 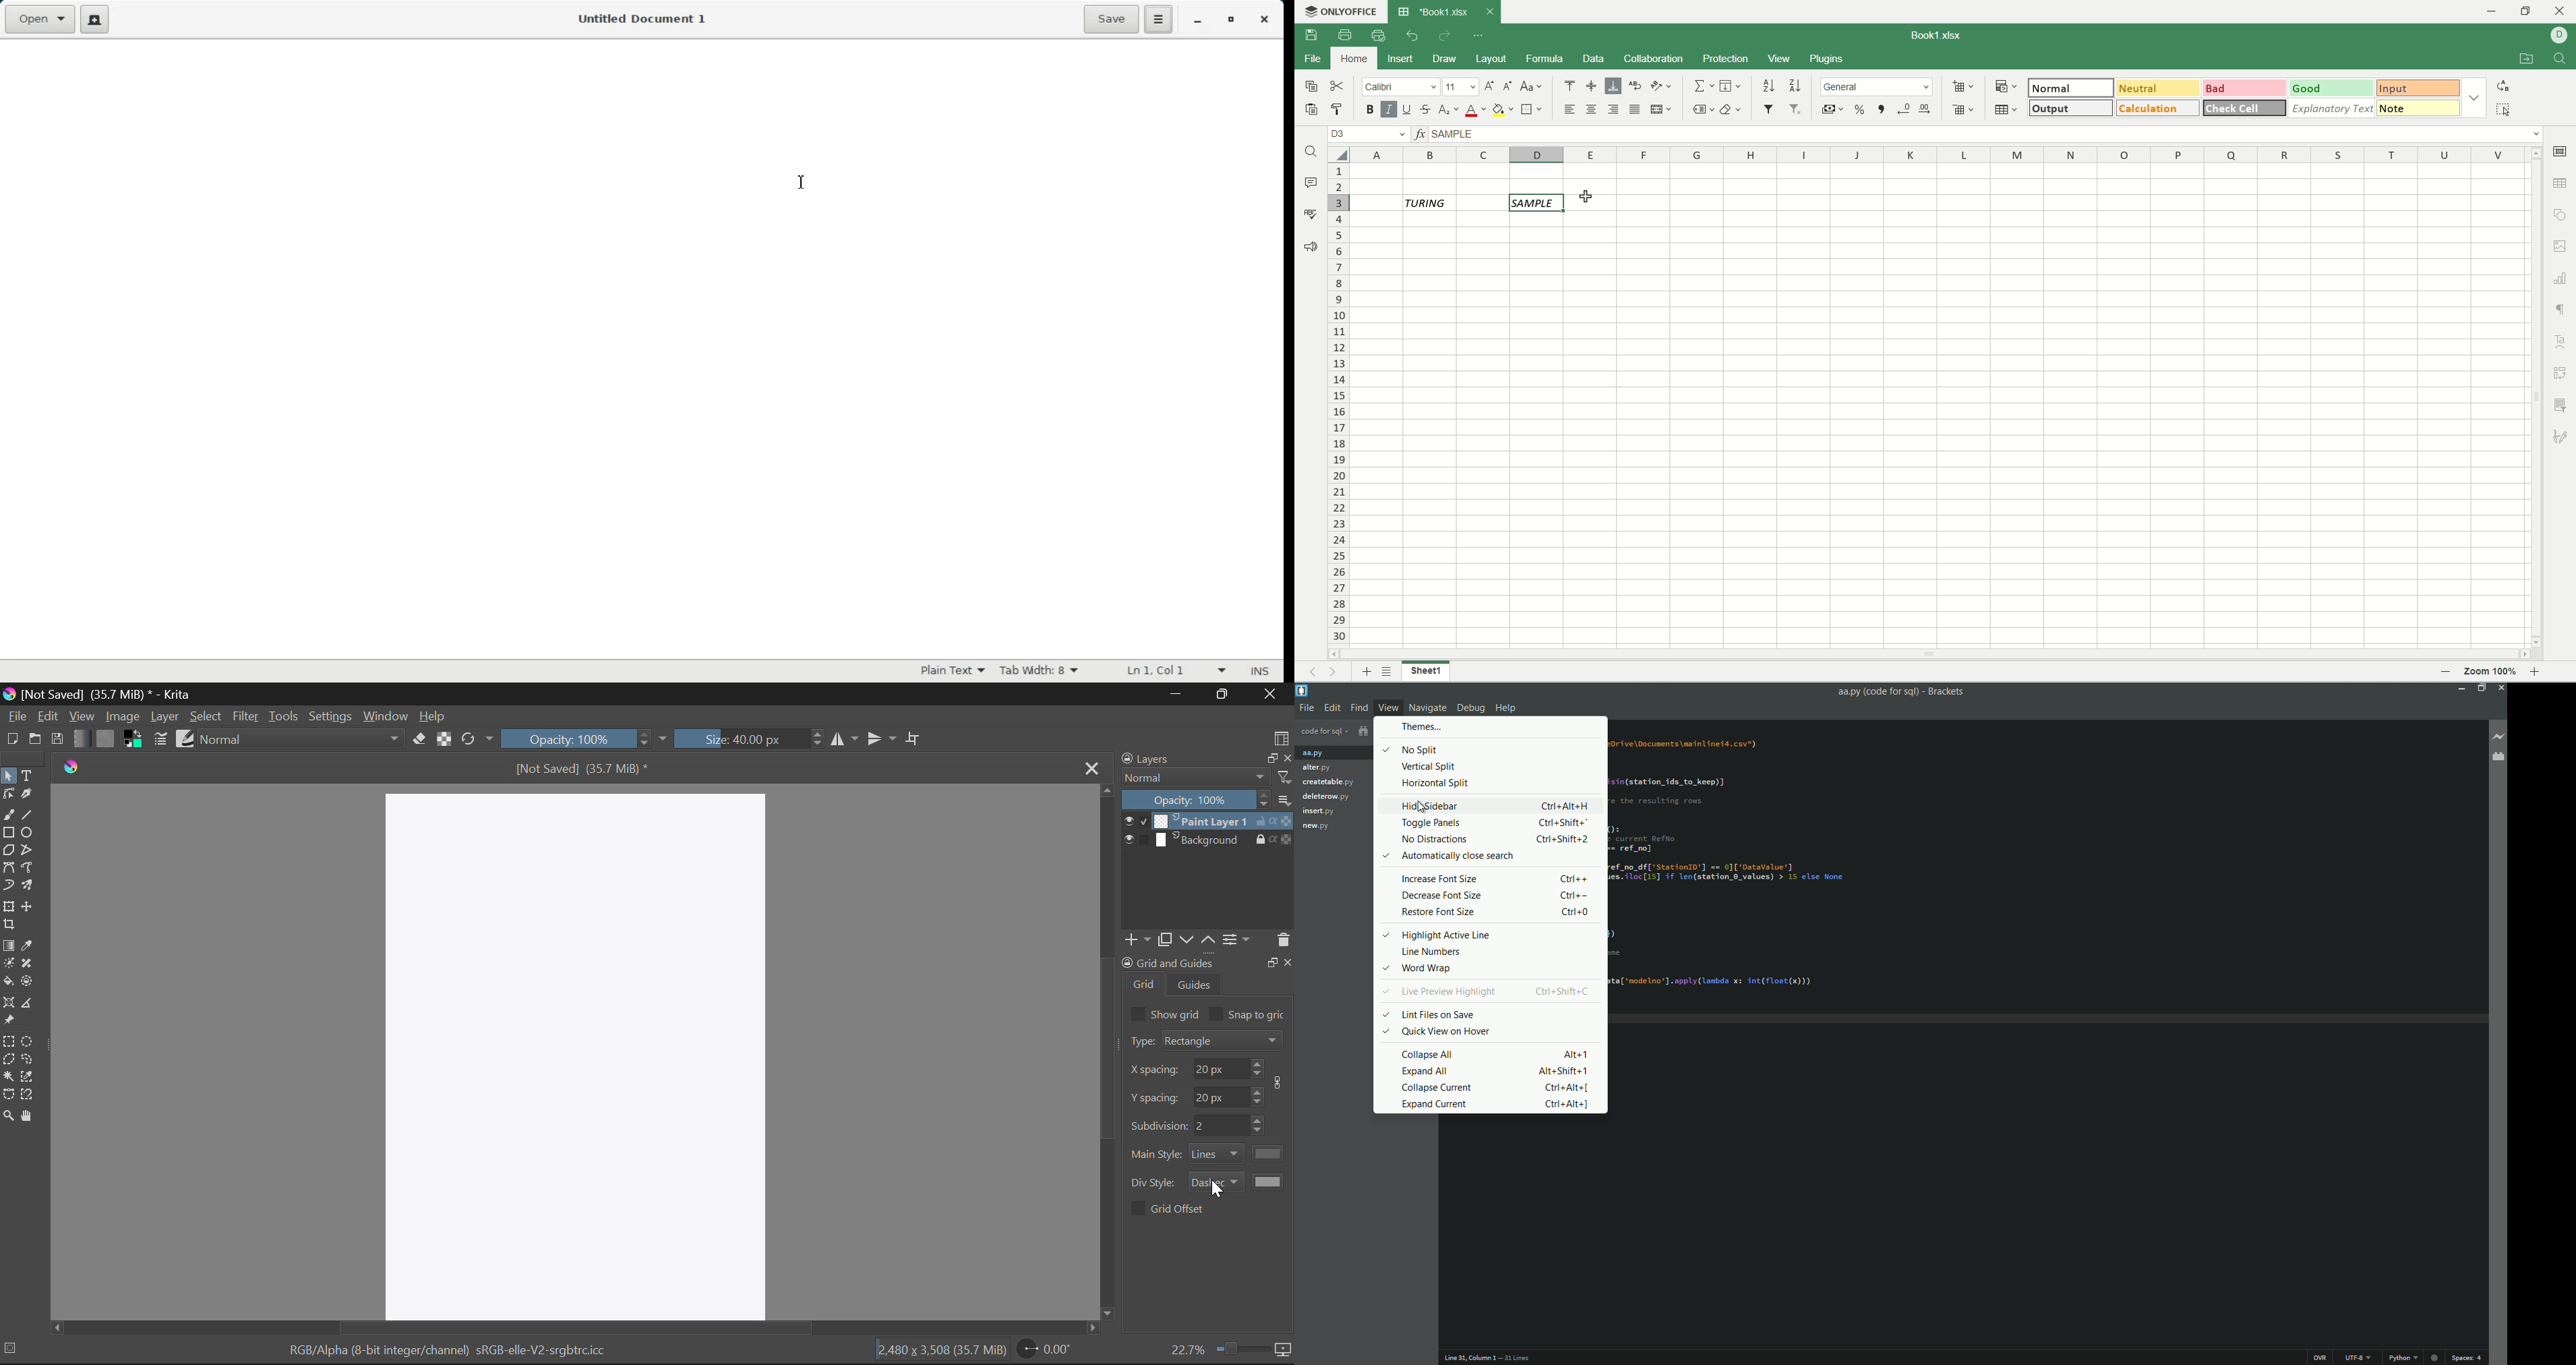 I want to click on color, so click(x=1269, y=1153).